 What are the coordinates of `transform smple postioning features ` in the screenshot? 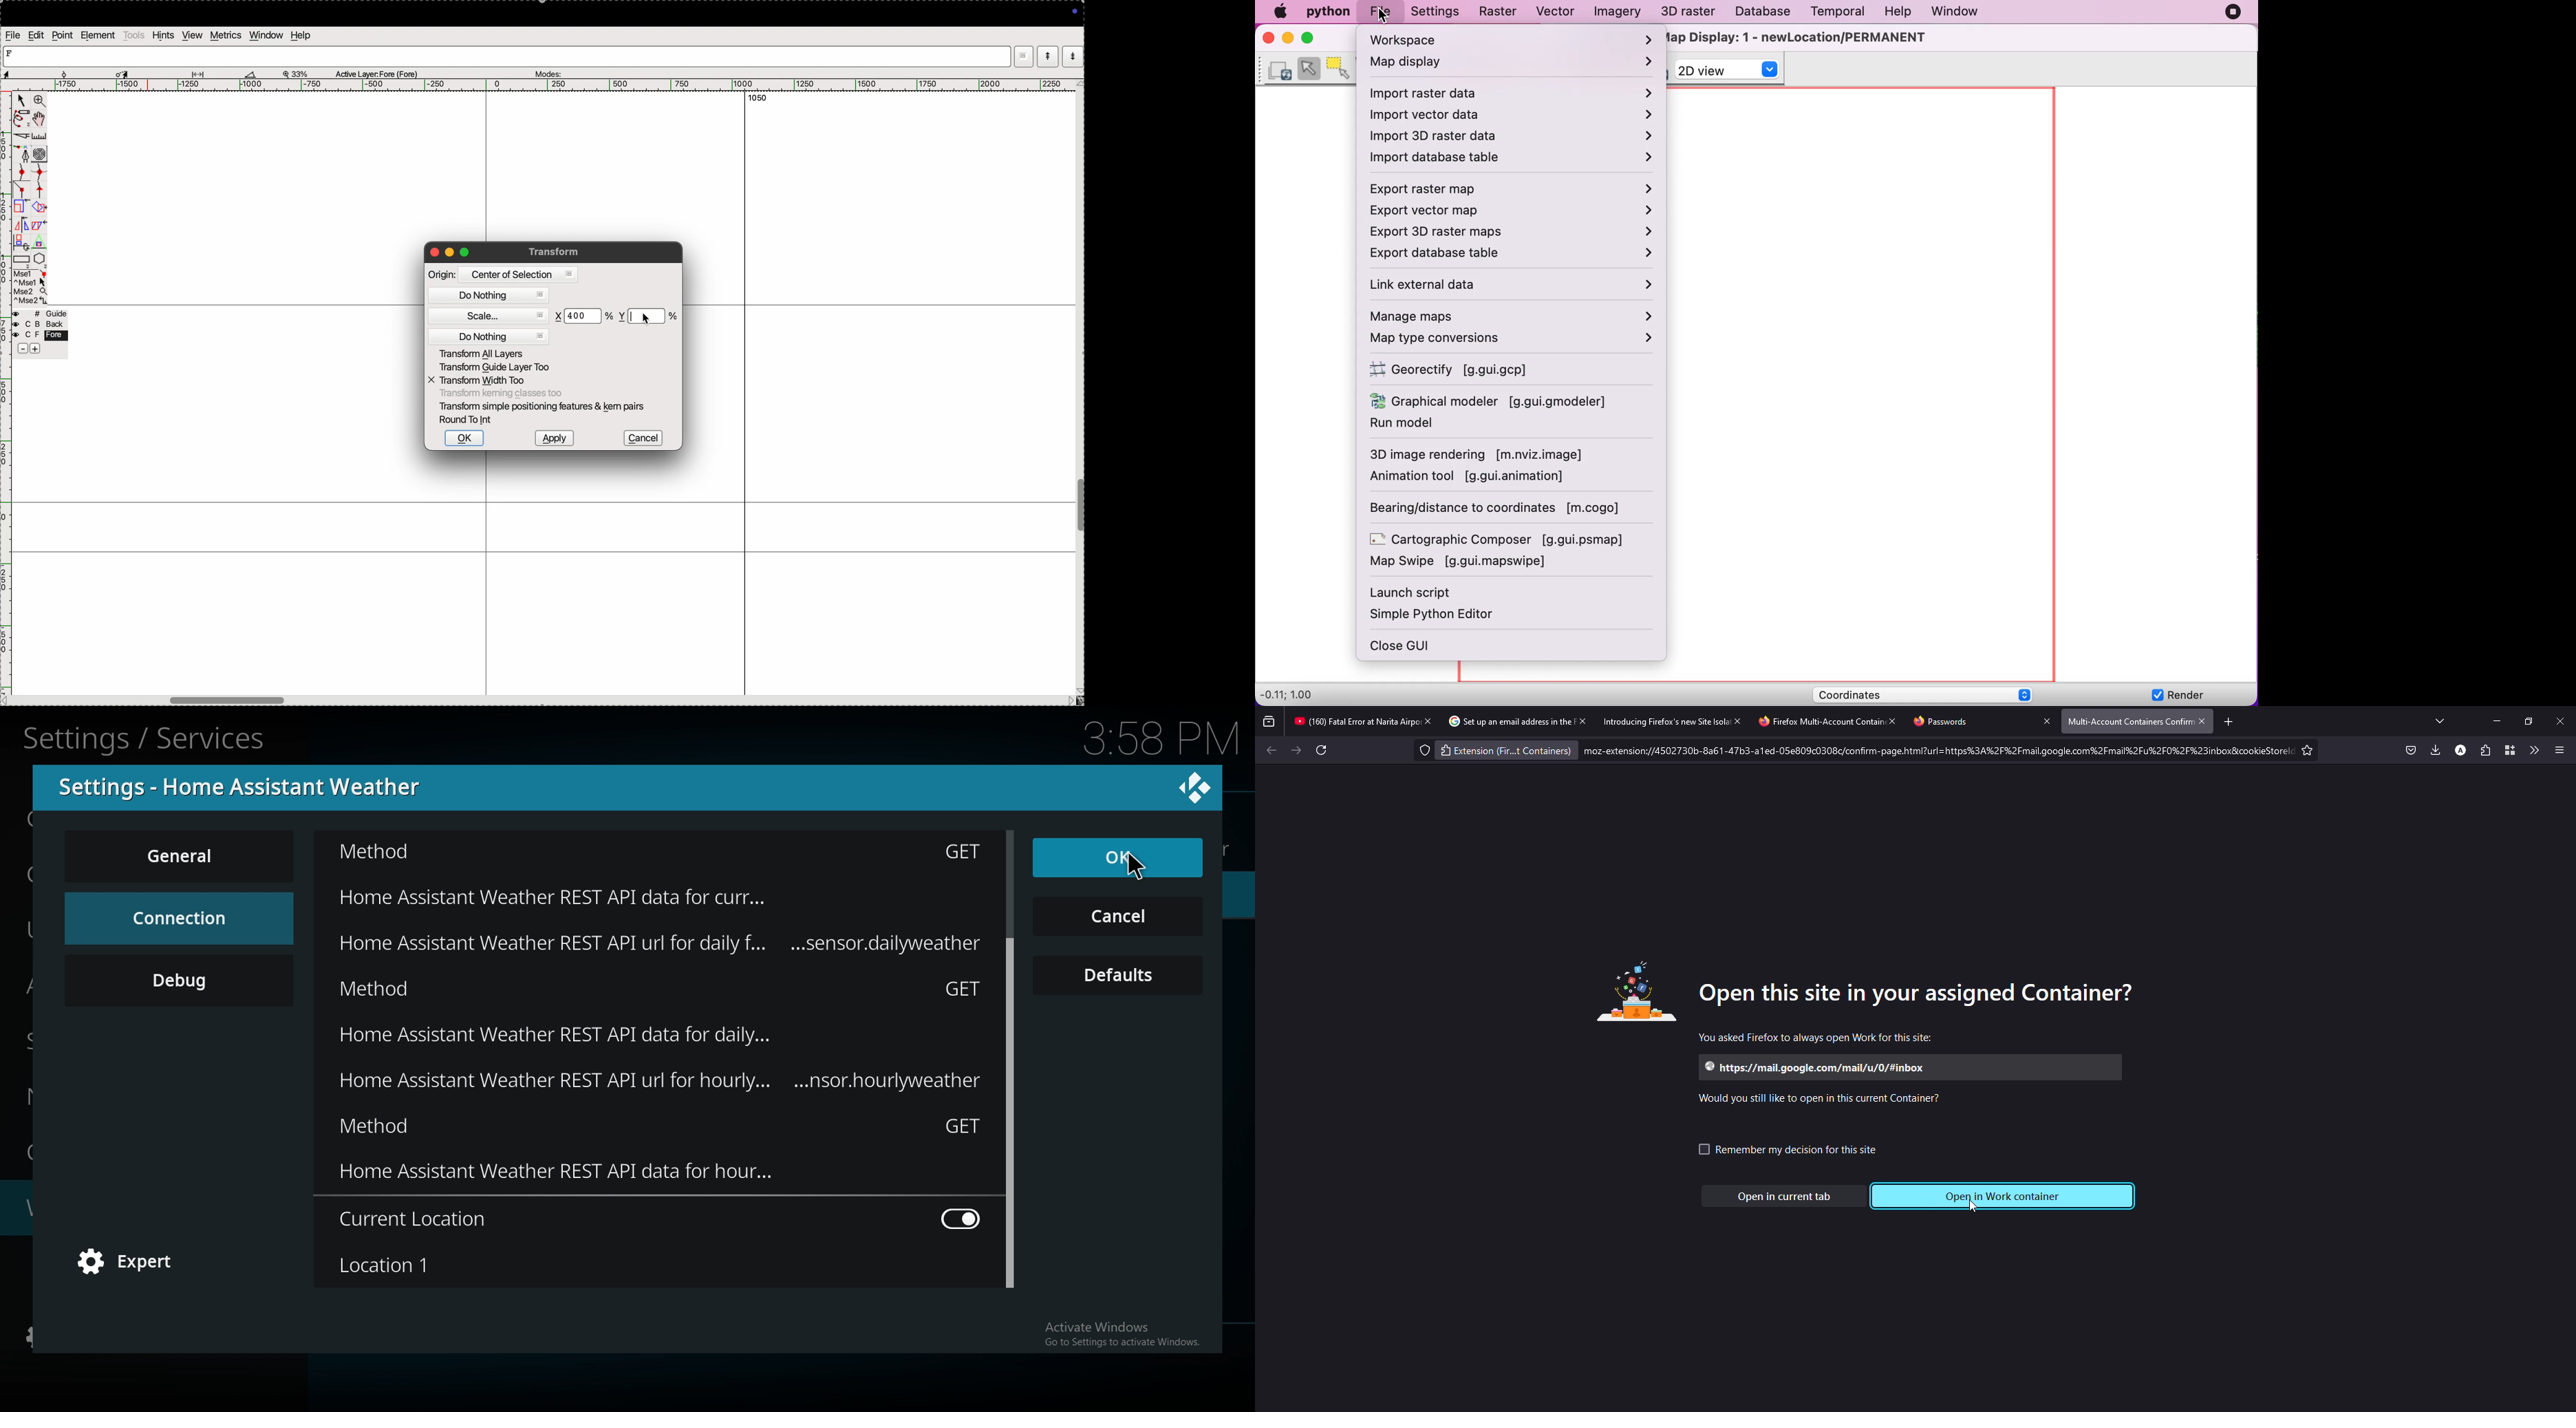 It's located at (544, 407).